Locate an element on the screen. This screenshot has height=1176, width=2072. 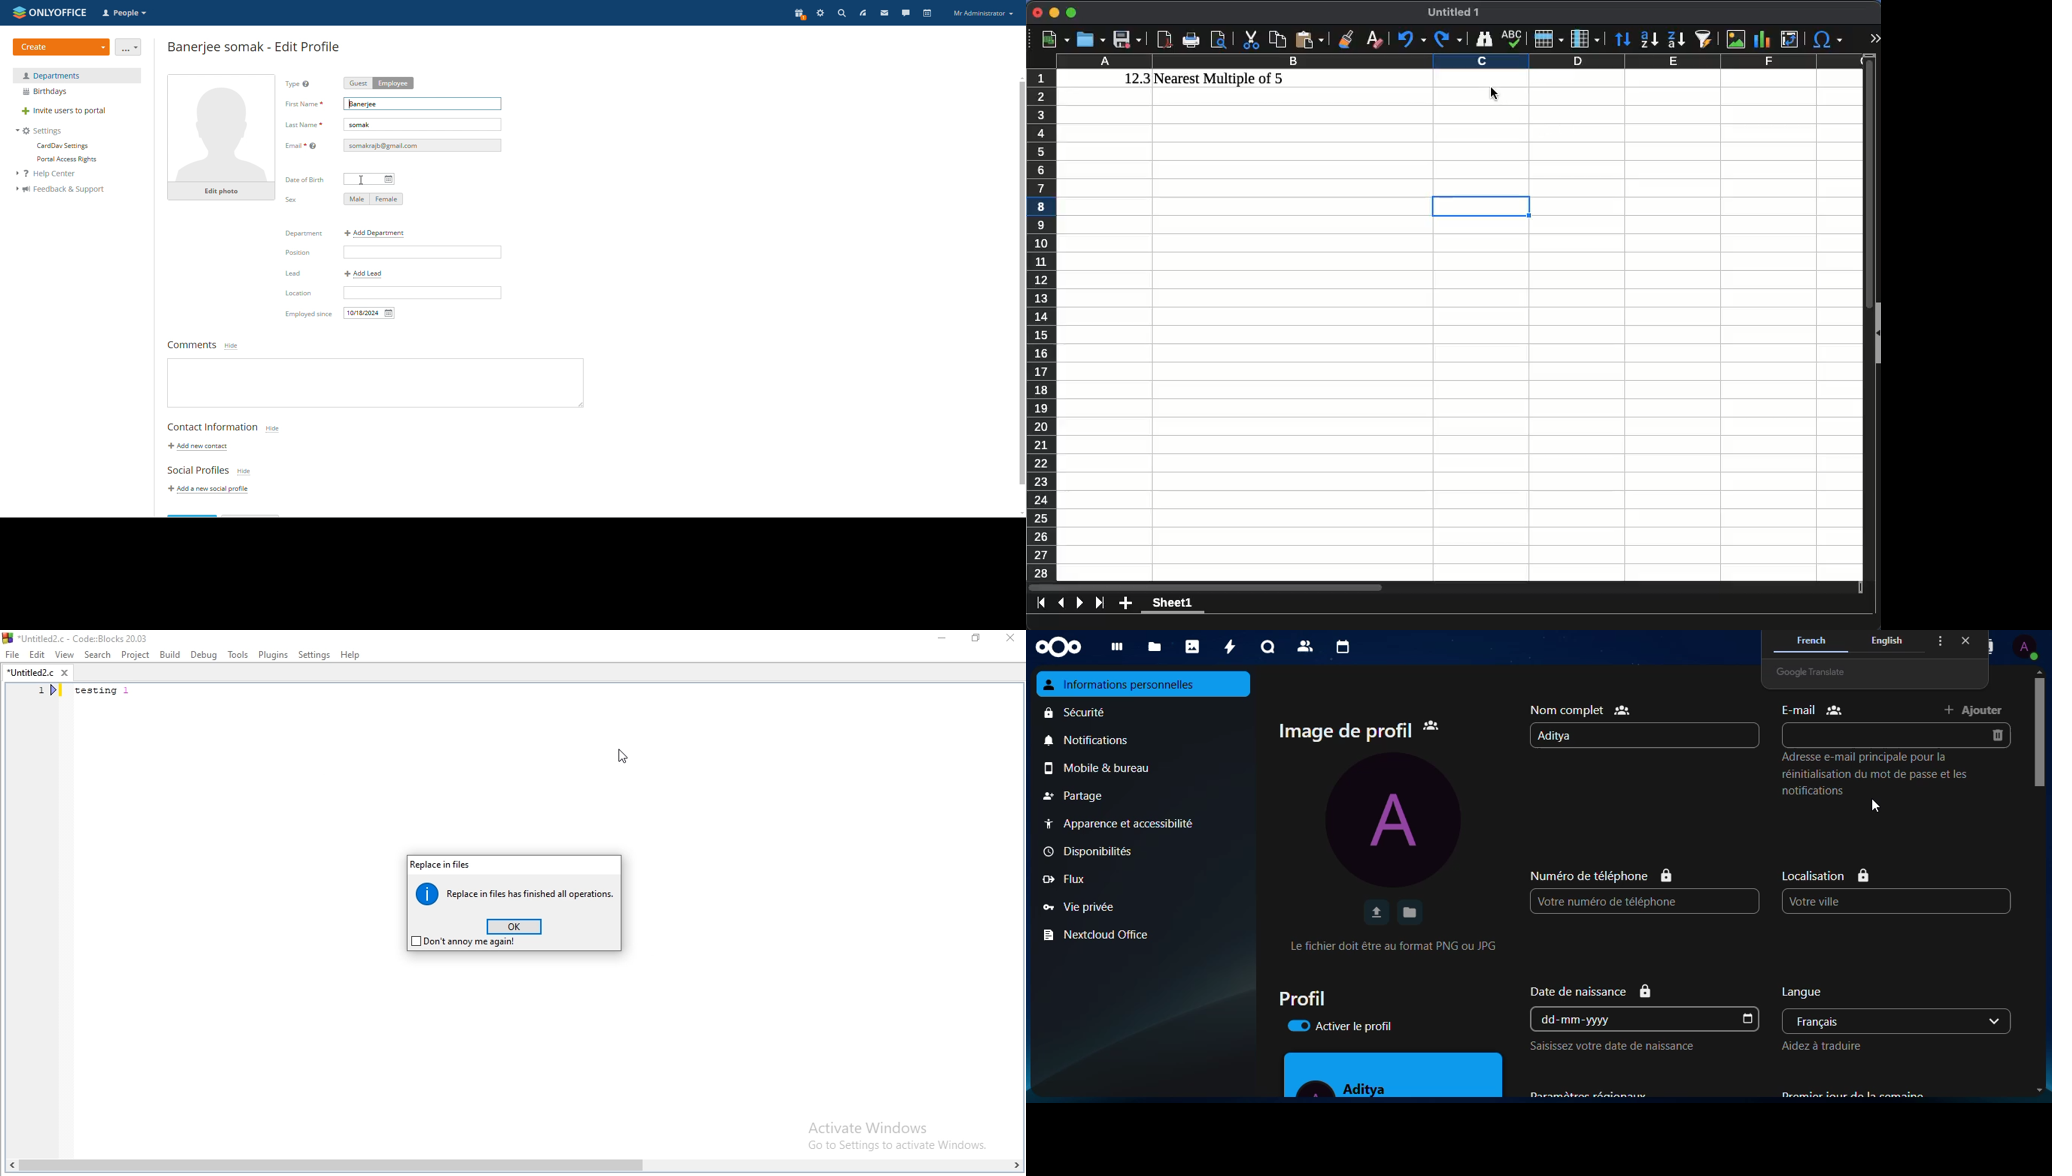
pdf reader is located at coordinates (1165, 40).